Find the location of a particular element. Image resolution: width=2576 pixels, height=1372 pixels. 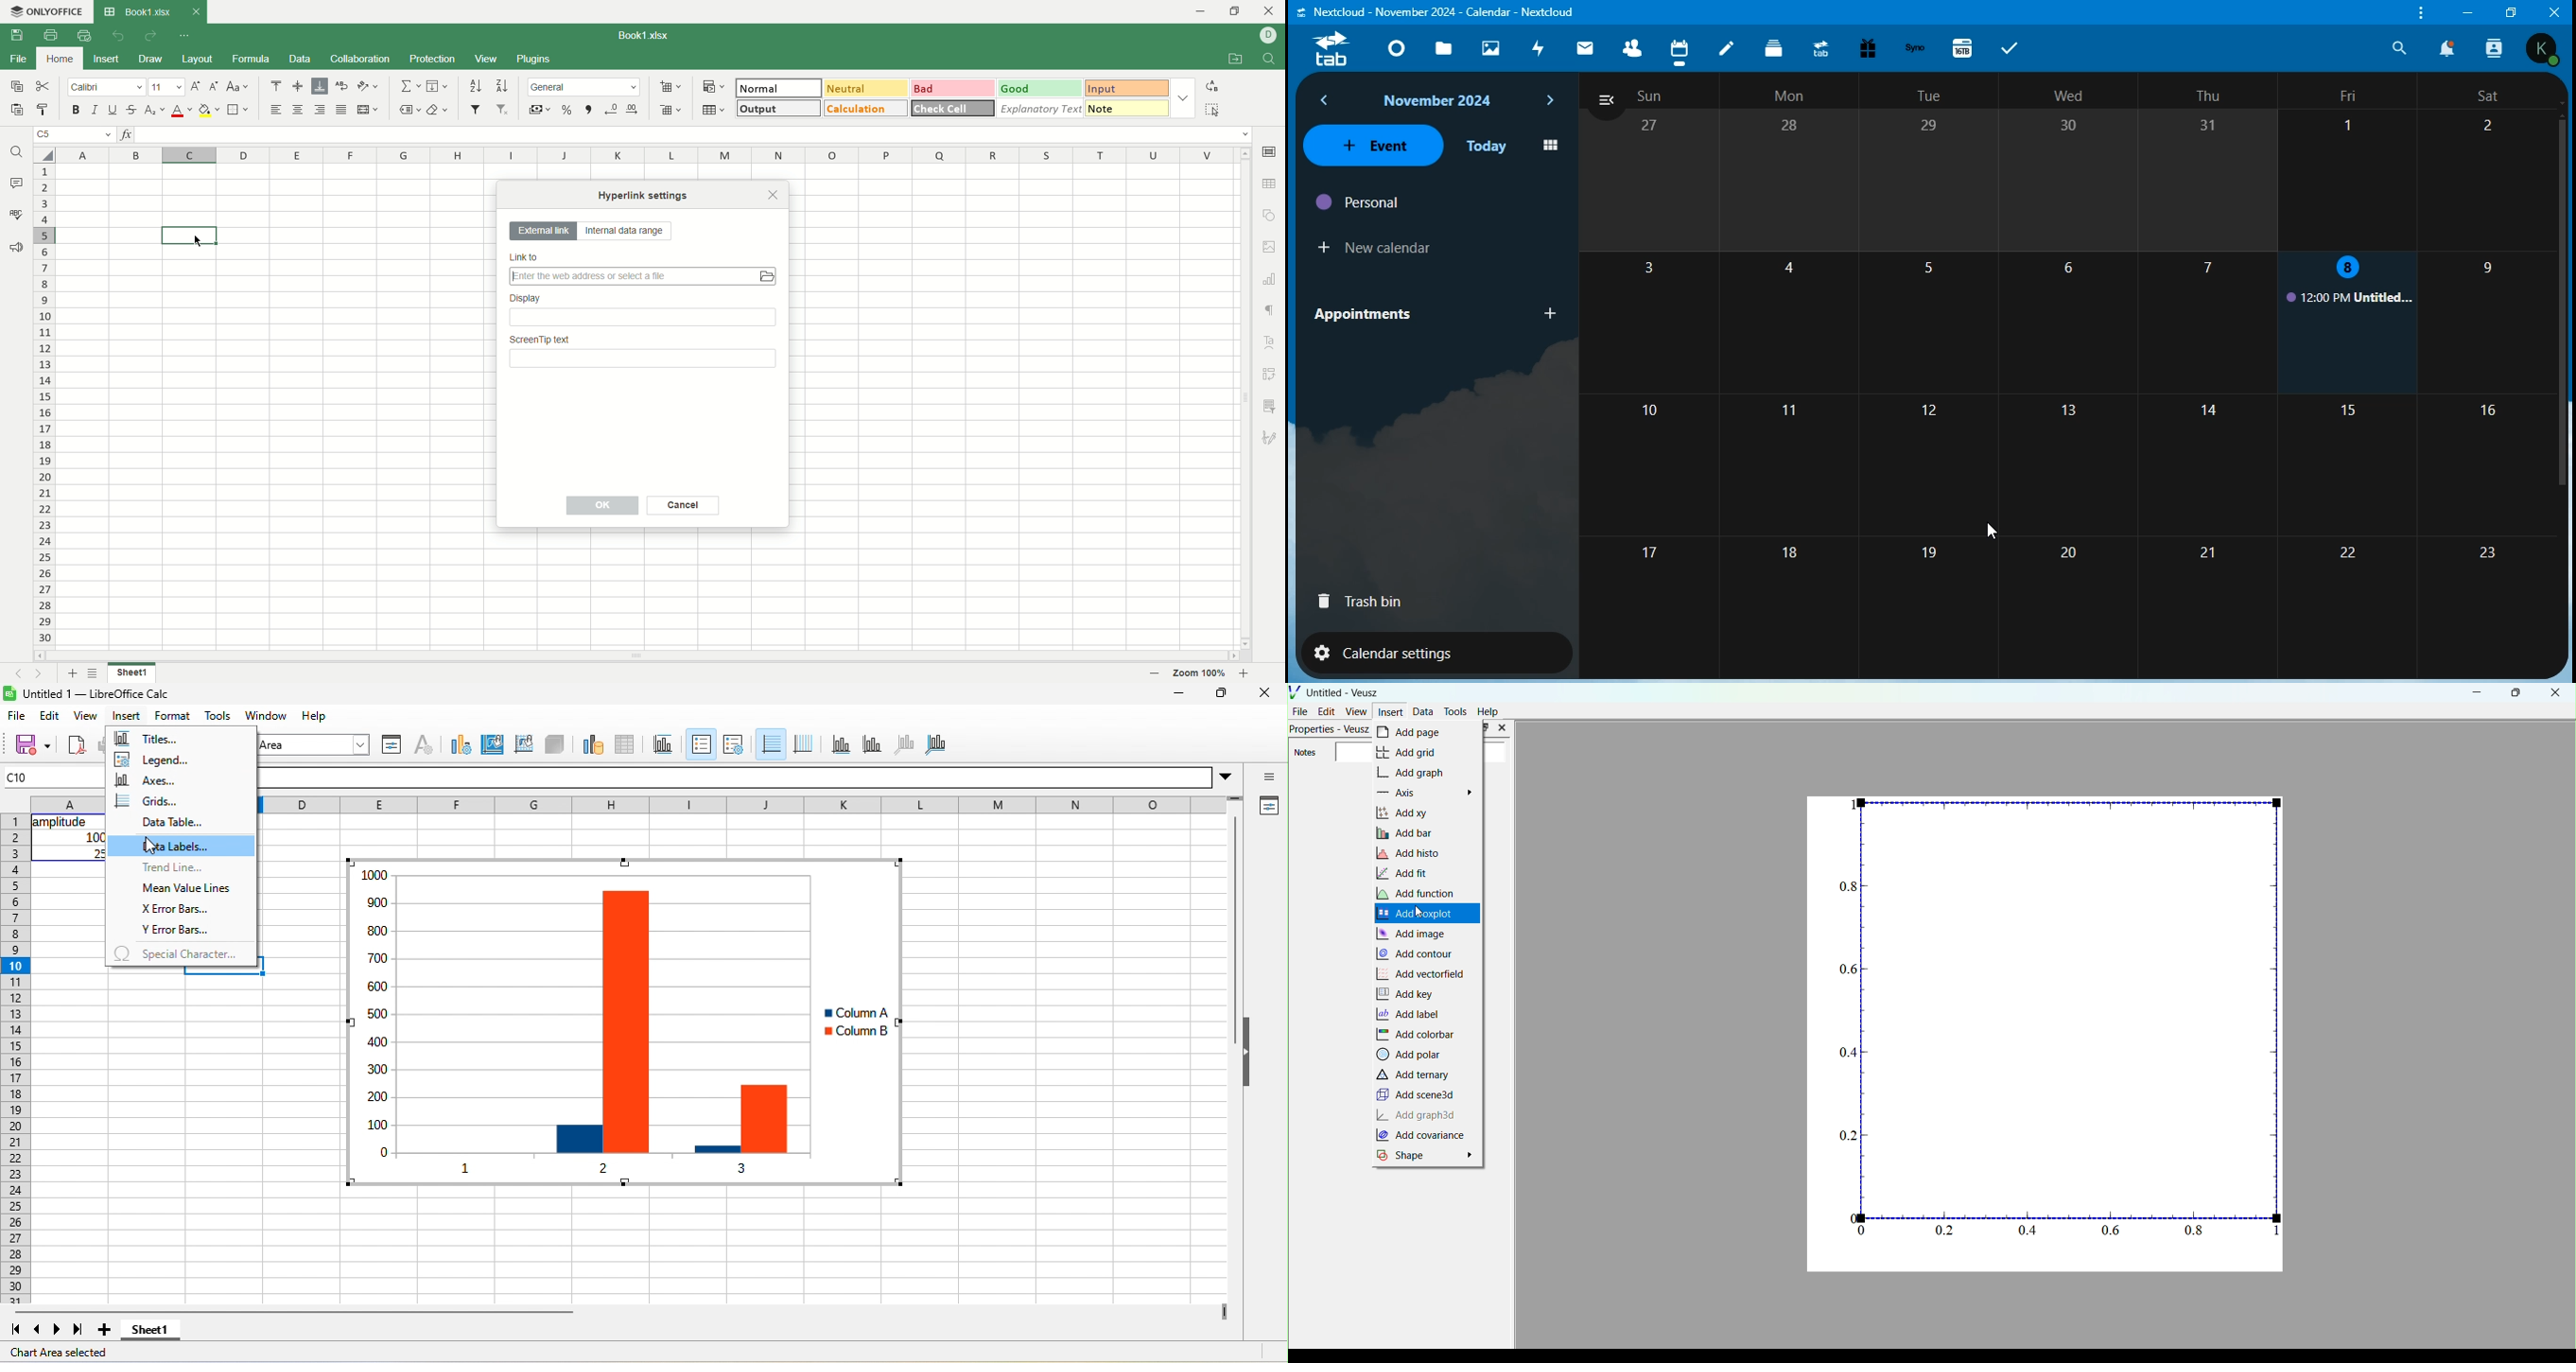

maximize is located at coordinates (1236, 11).